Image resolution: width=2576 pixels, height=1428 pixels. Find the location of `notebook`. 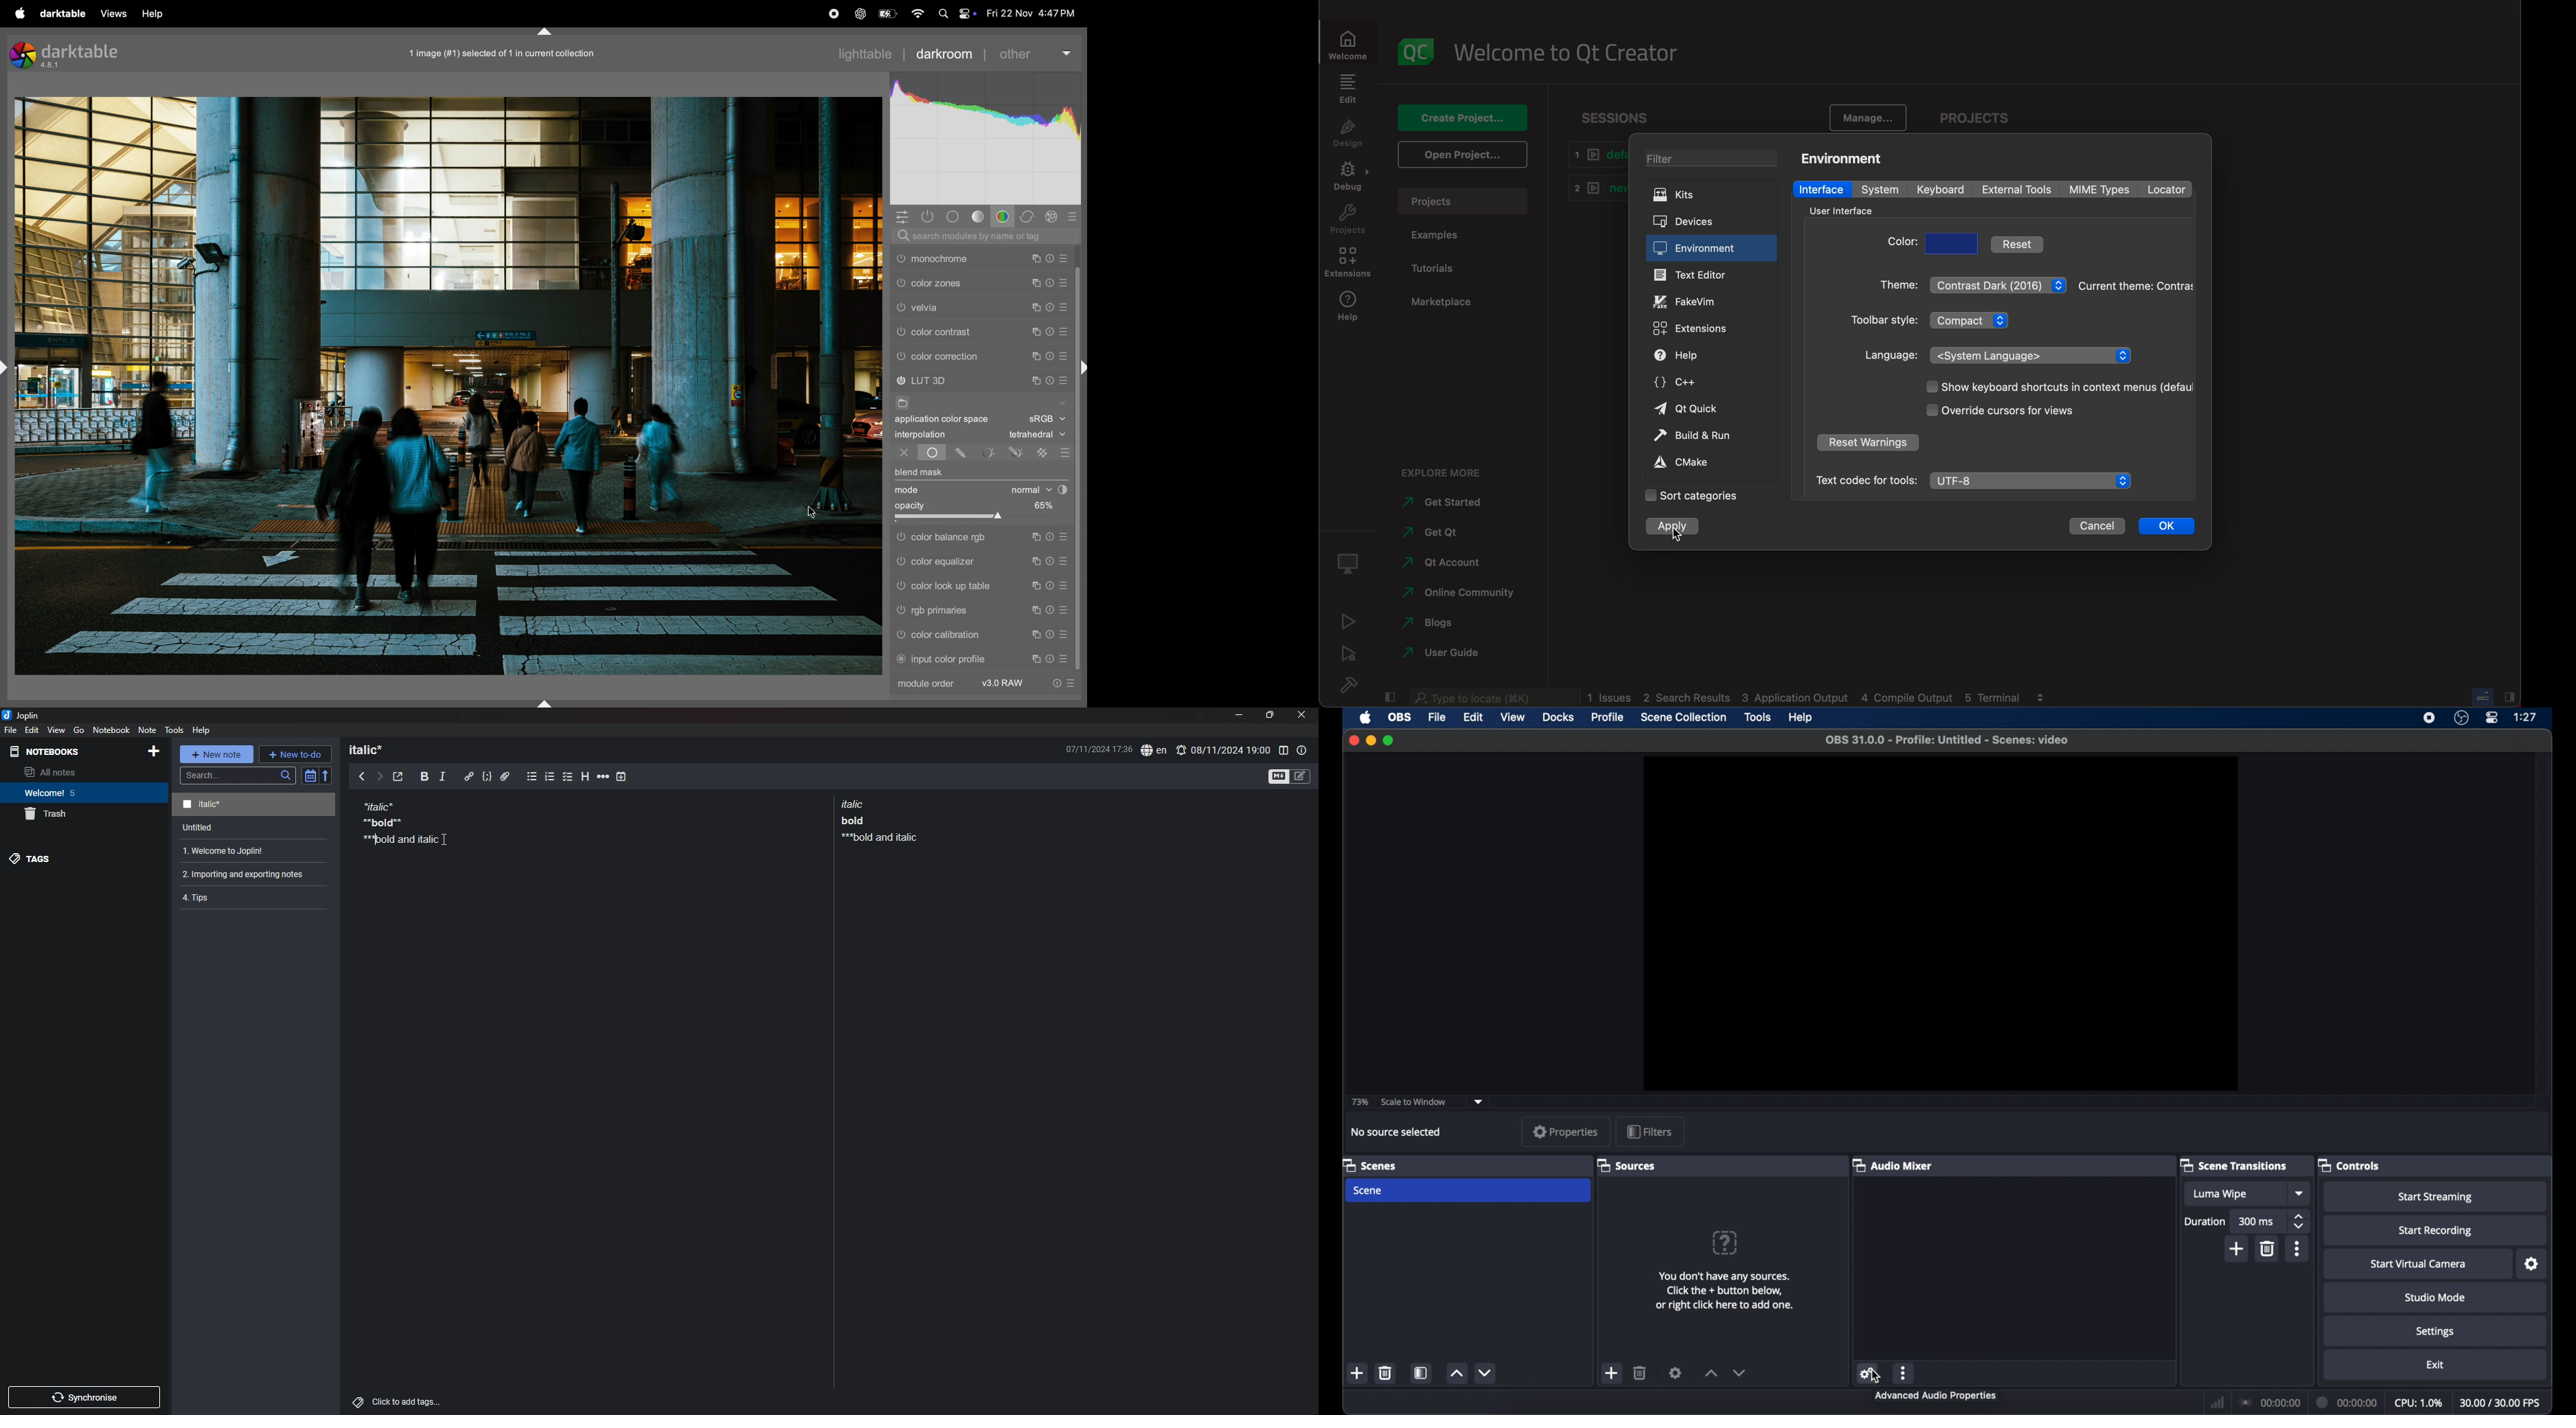

notebook is located at coordinates (82, 793).